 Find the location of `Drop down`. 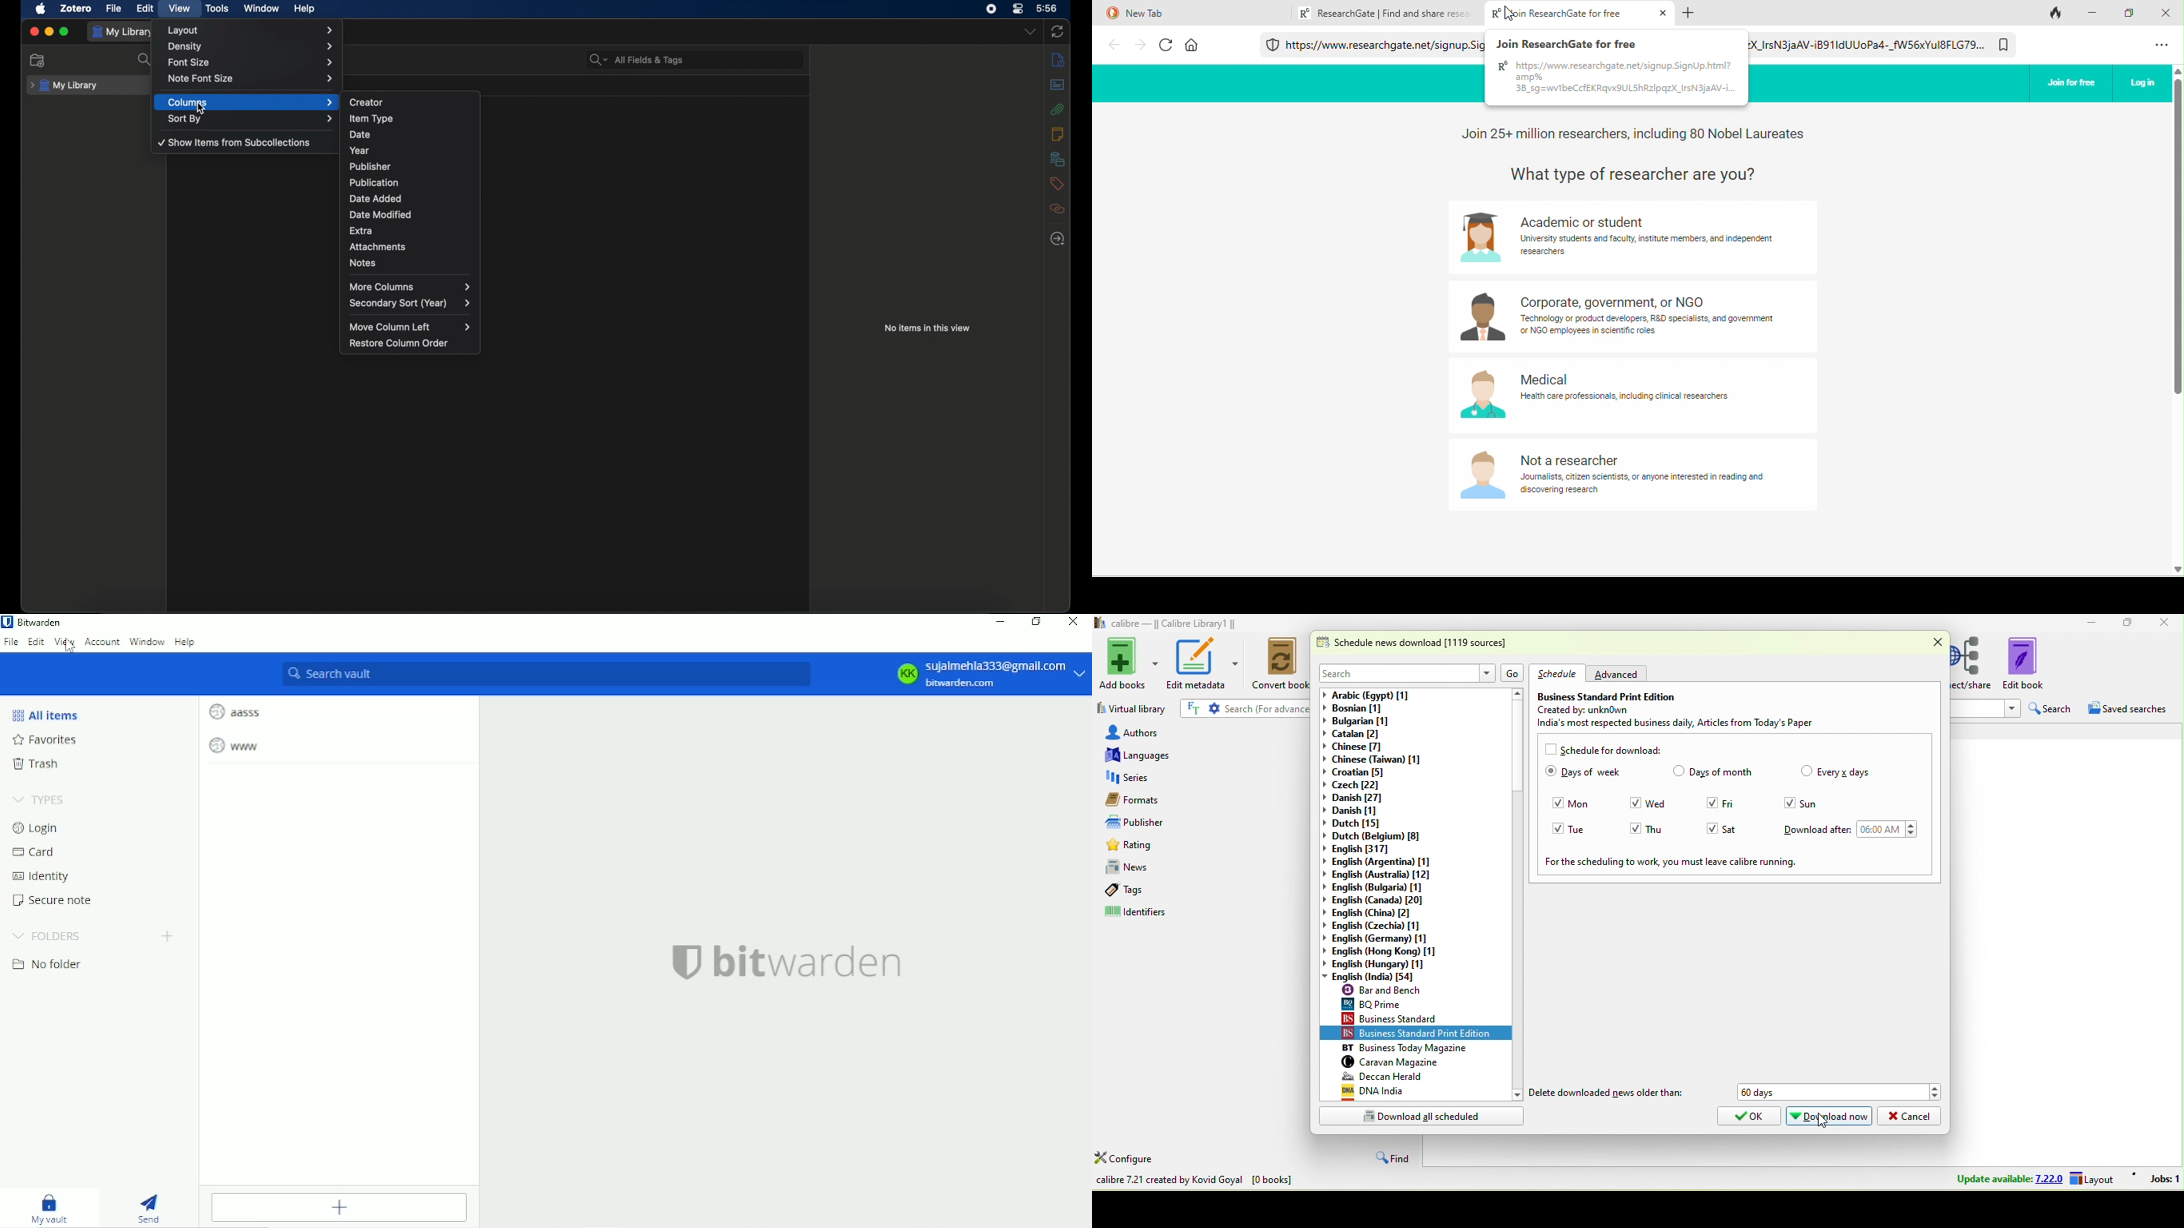

Drop down is located at coordinates (1485, 672).